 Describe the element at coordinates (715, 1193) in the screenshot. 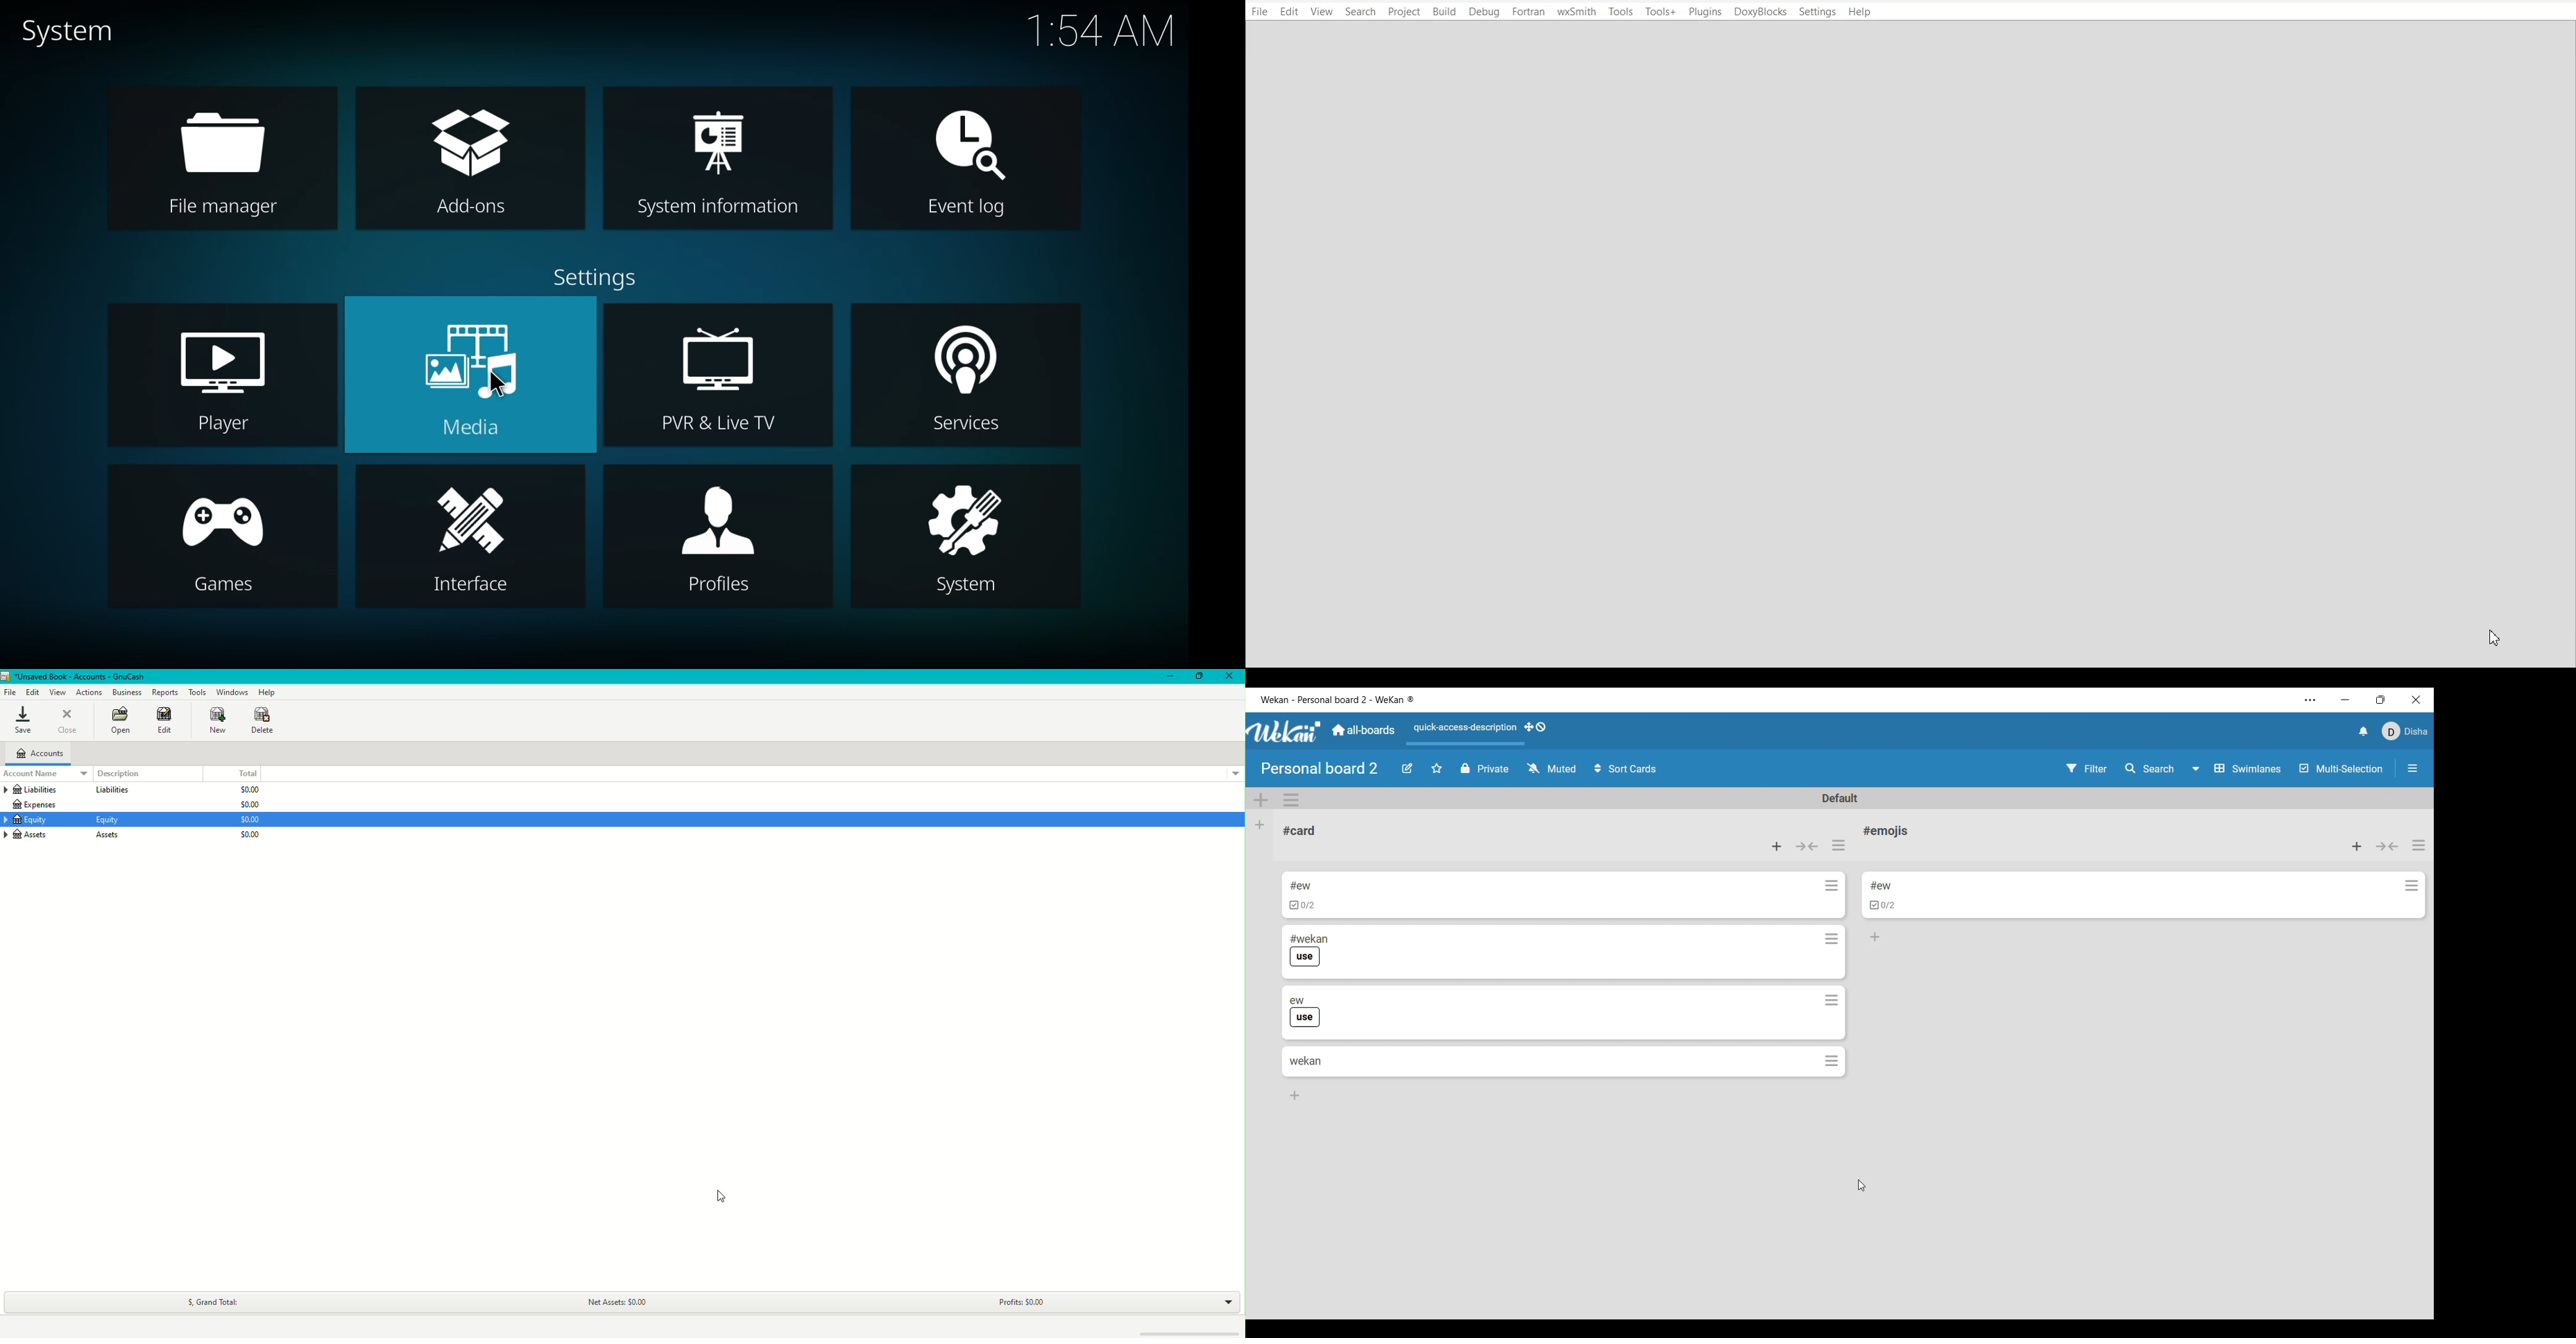

I see `Cursor` at that location.